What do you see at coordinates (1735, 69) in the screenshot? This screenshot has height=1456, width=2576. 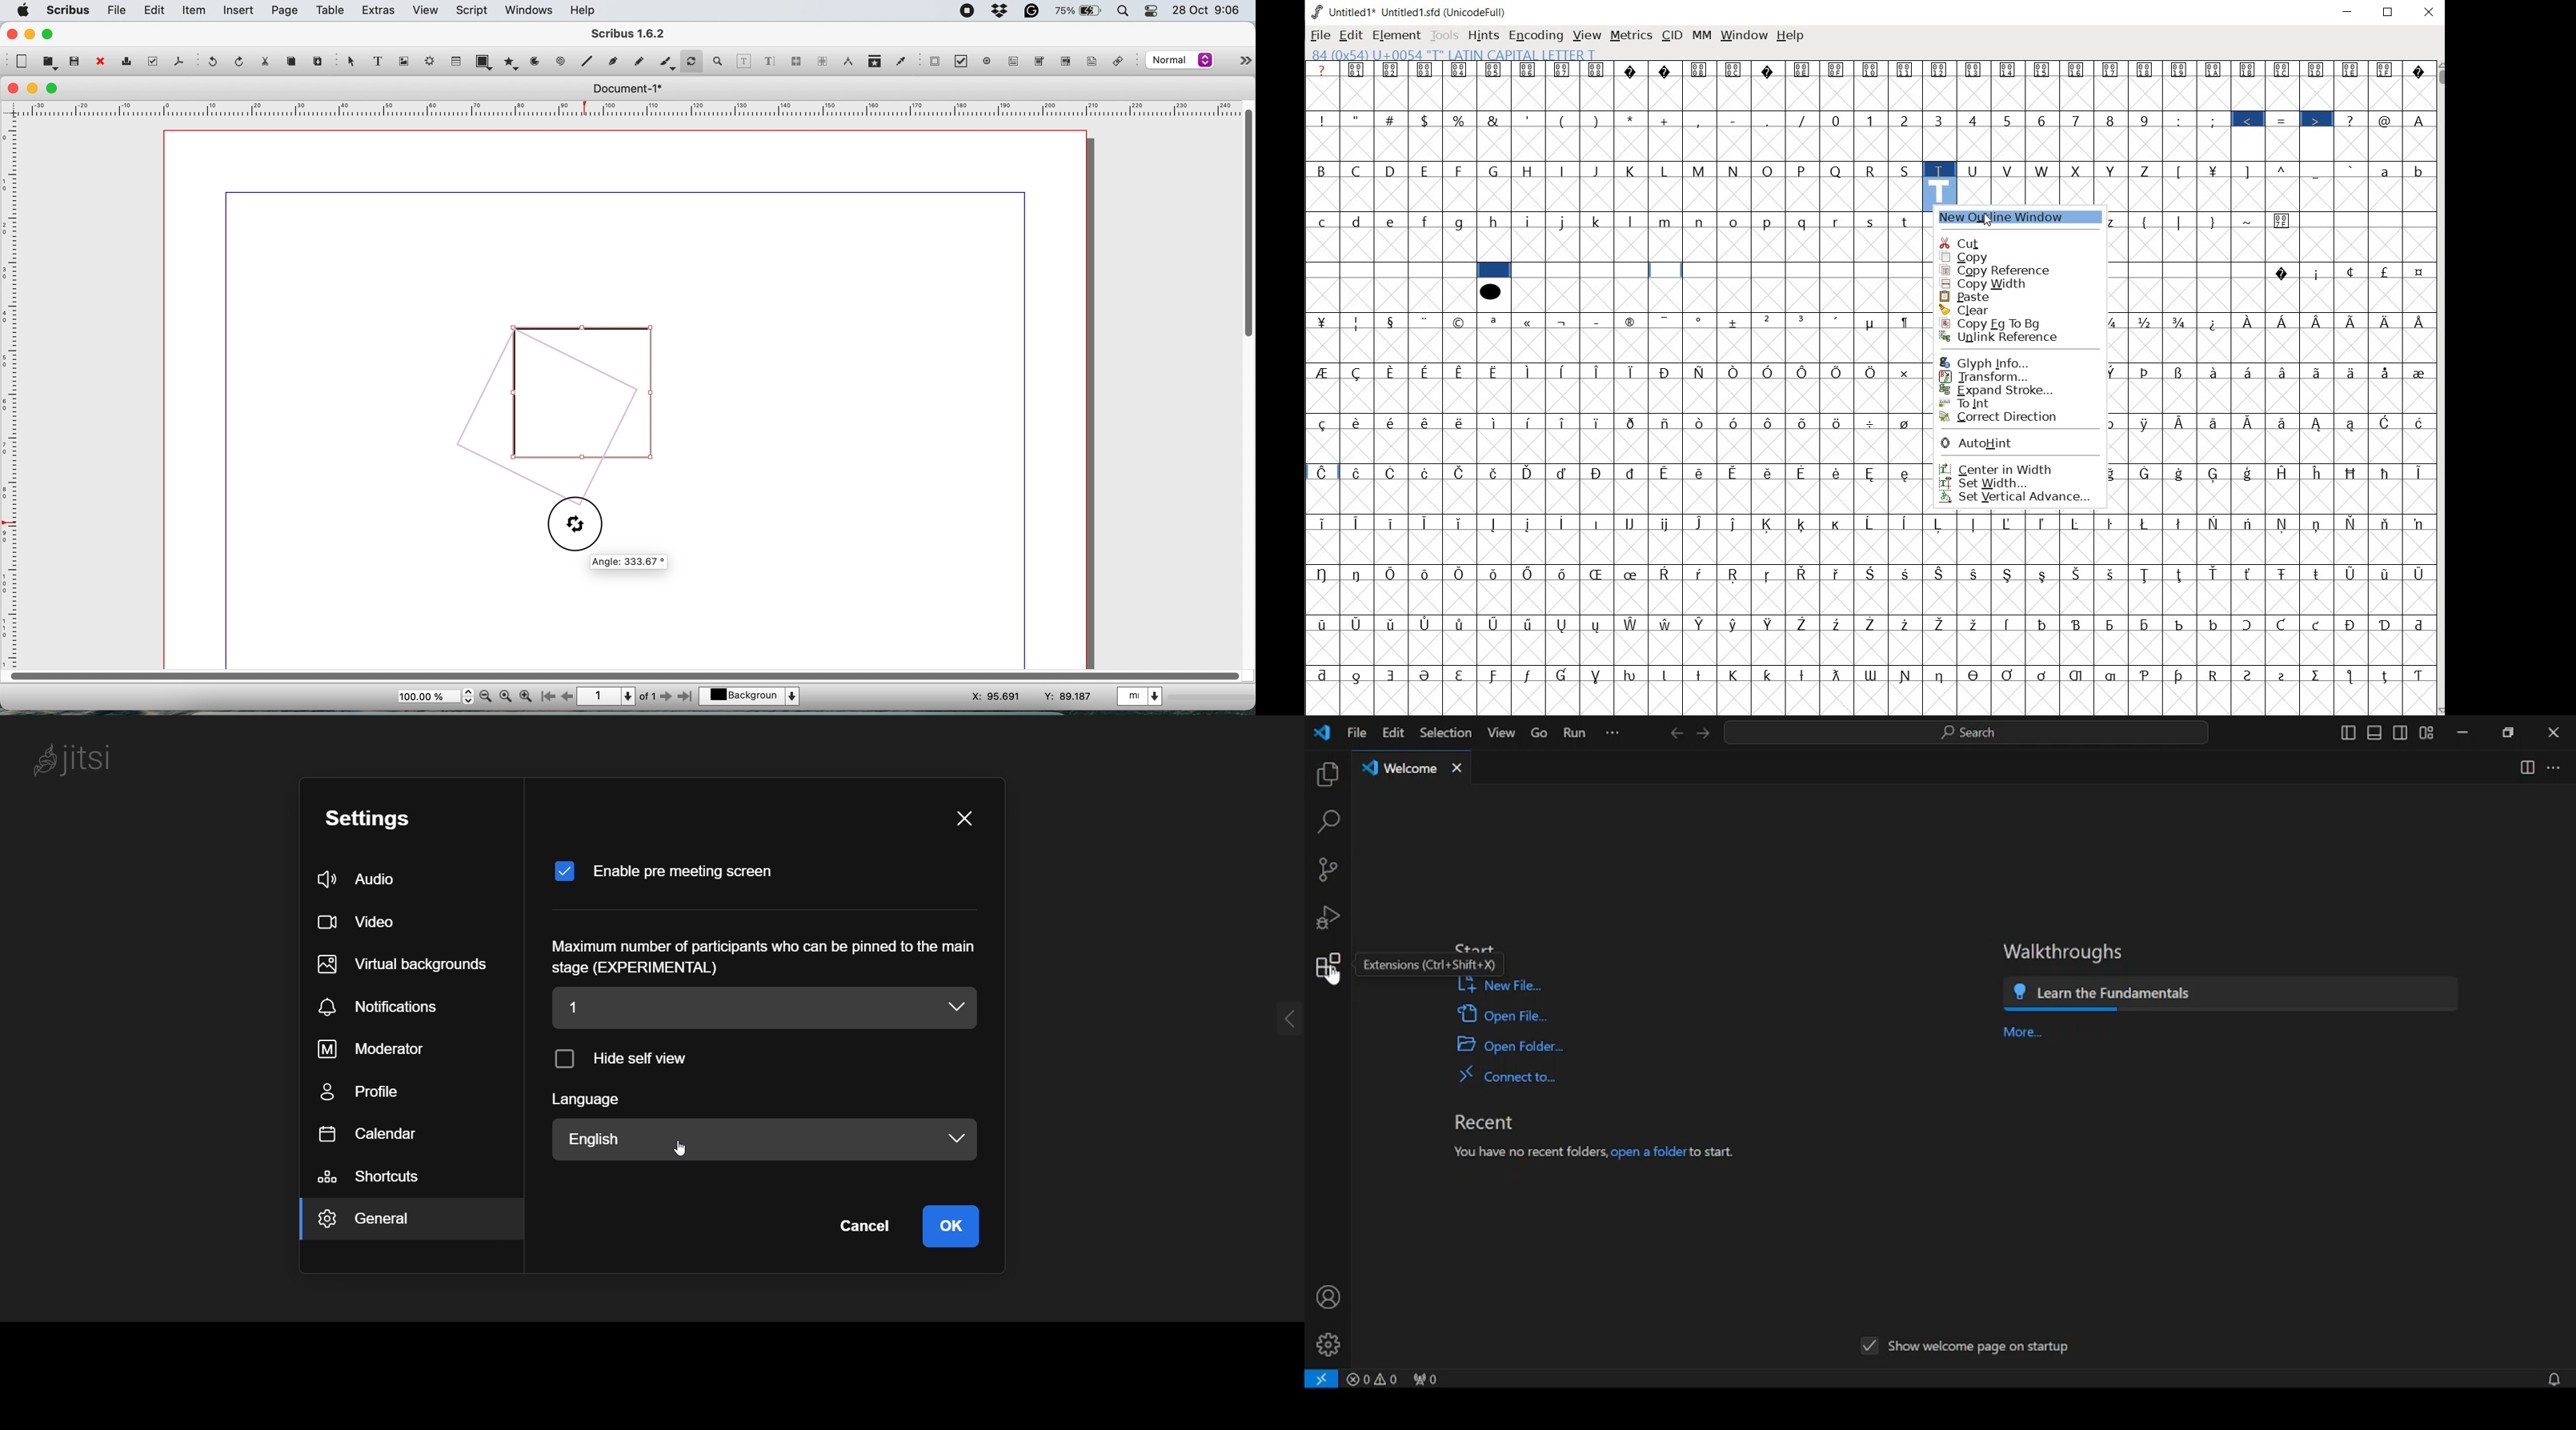 I see `Symbol` at bounding box center [1735, 69].